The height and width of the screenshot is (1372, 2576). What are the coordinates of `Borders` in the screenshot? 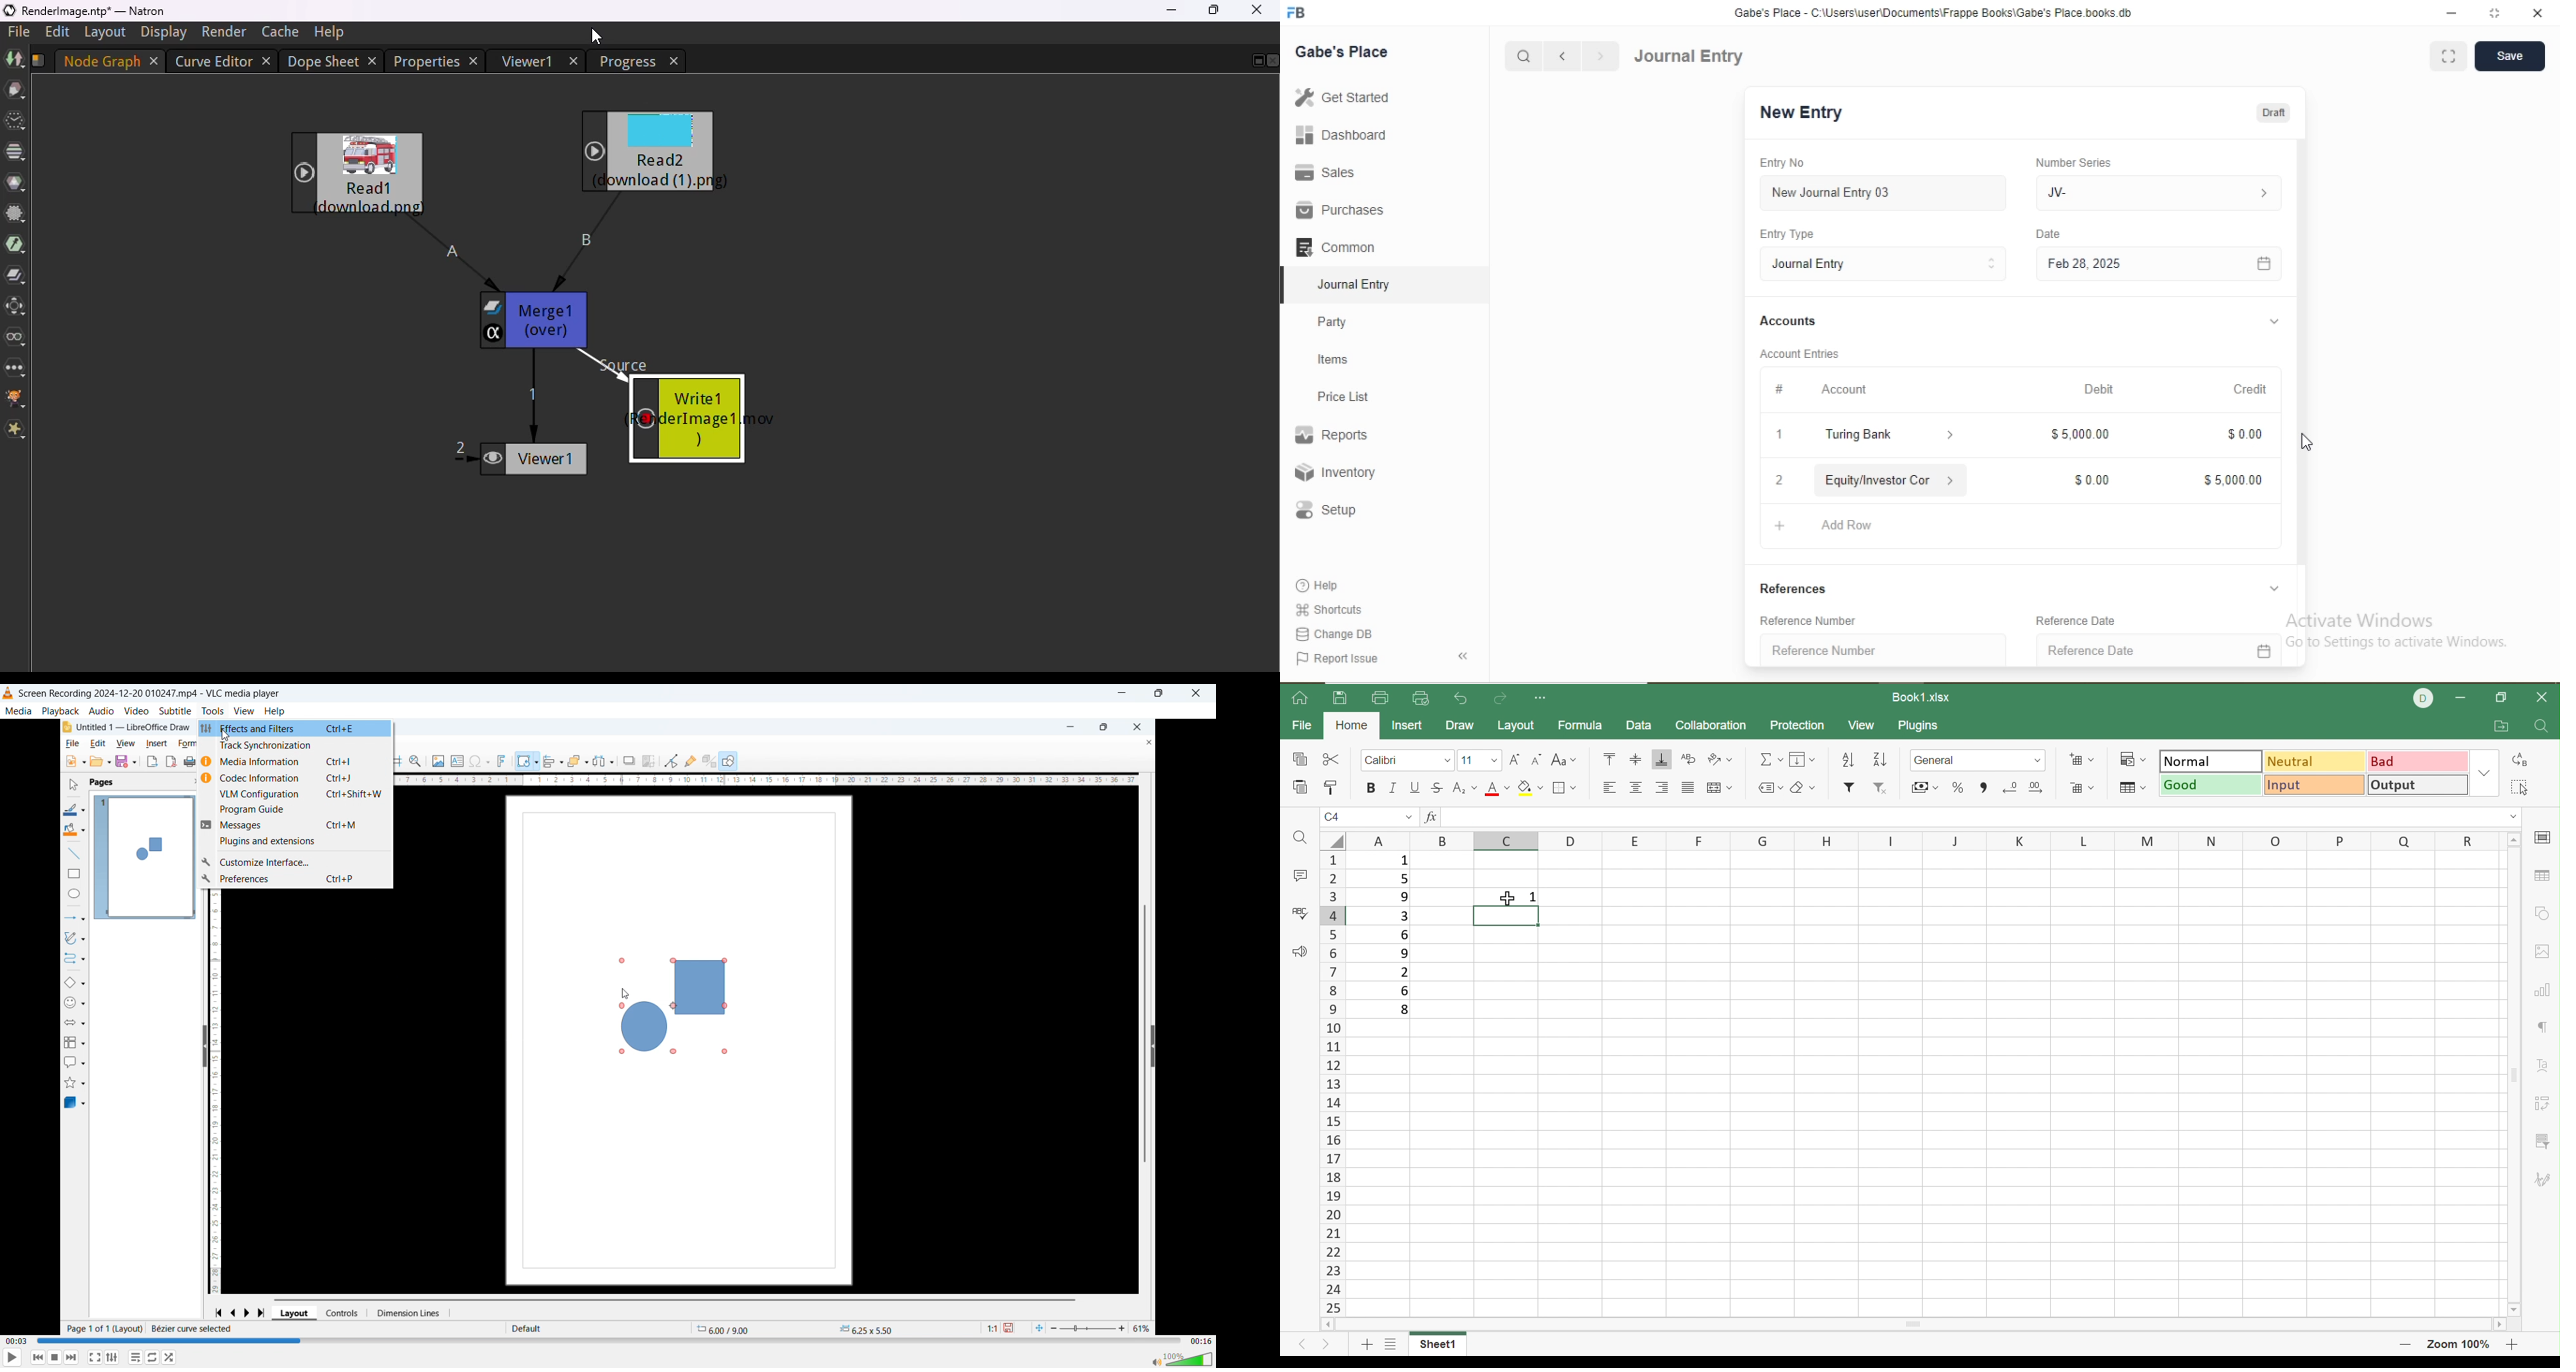 It's located at (1564, 788).